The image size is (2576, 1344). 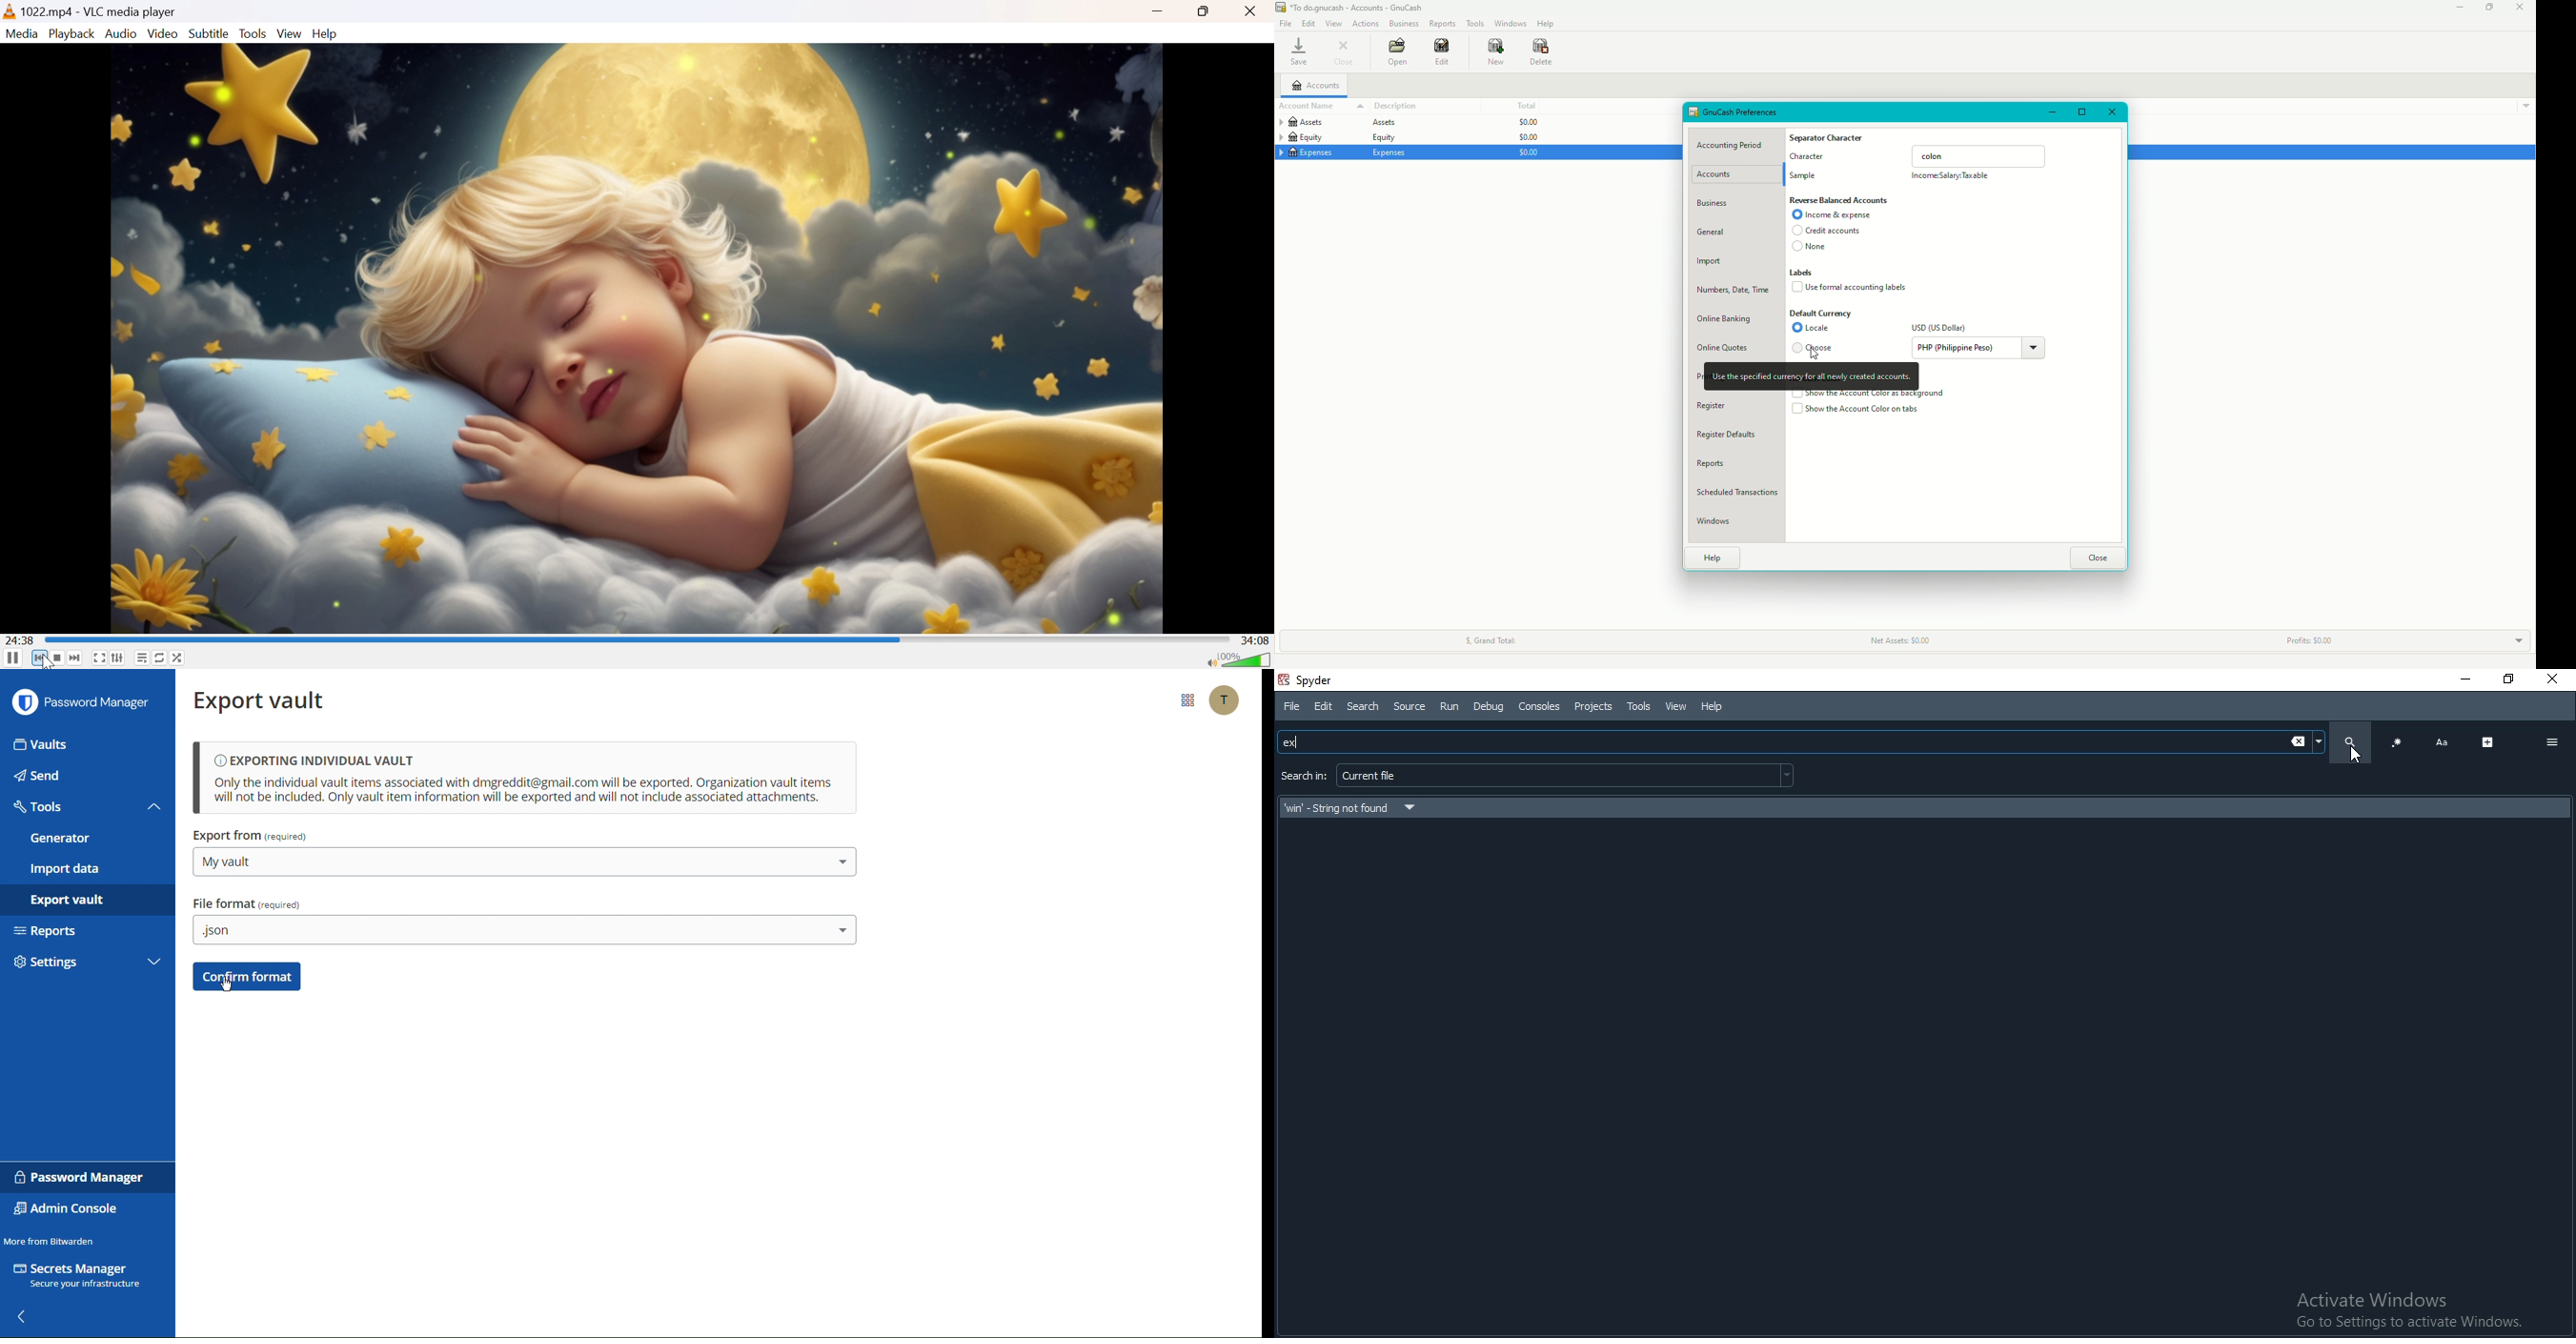 I want to click on Debug, so click(x=1486, y=706).